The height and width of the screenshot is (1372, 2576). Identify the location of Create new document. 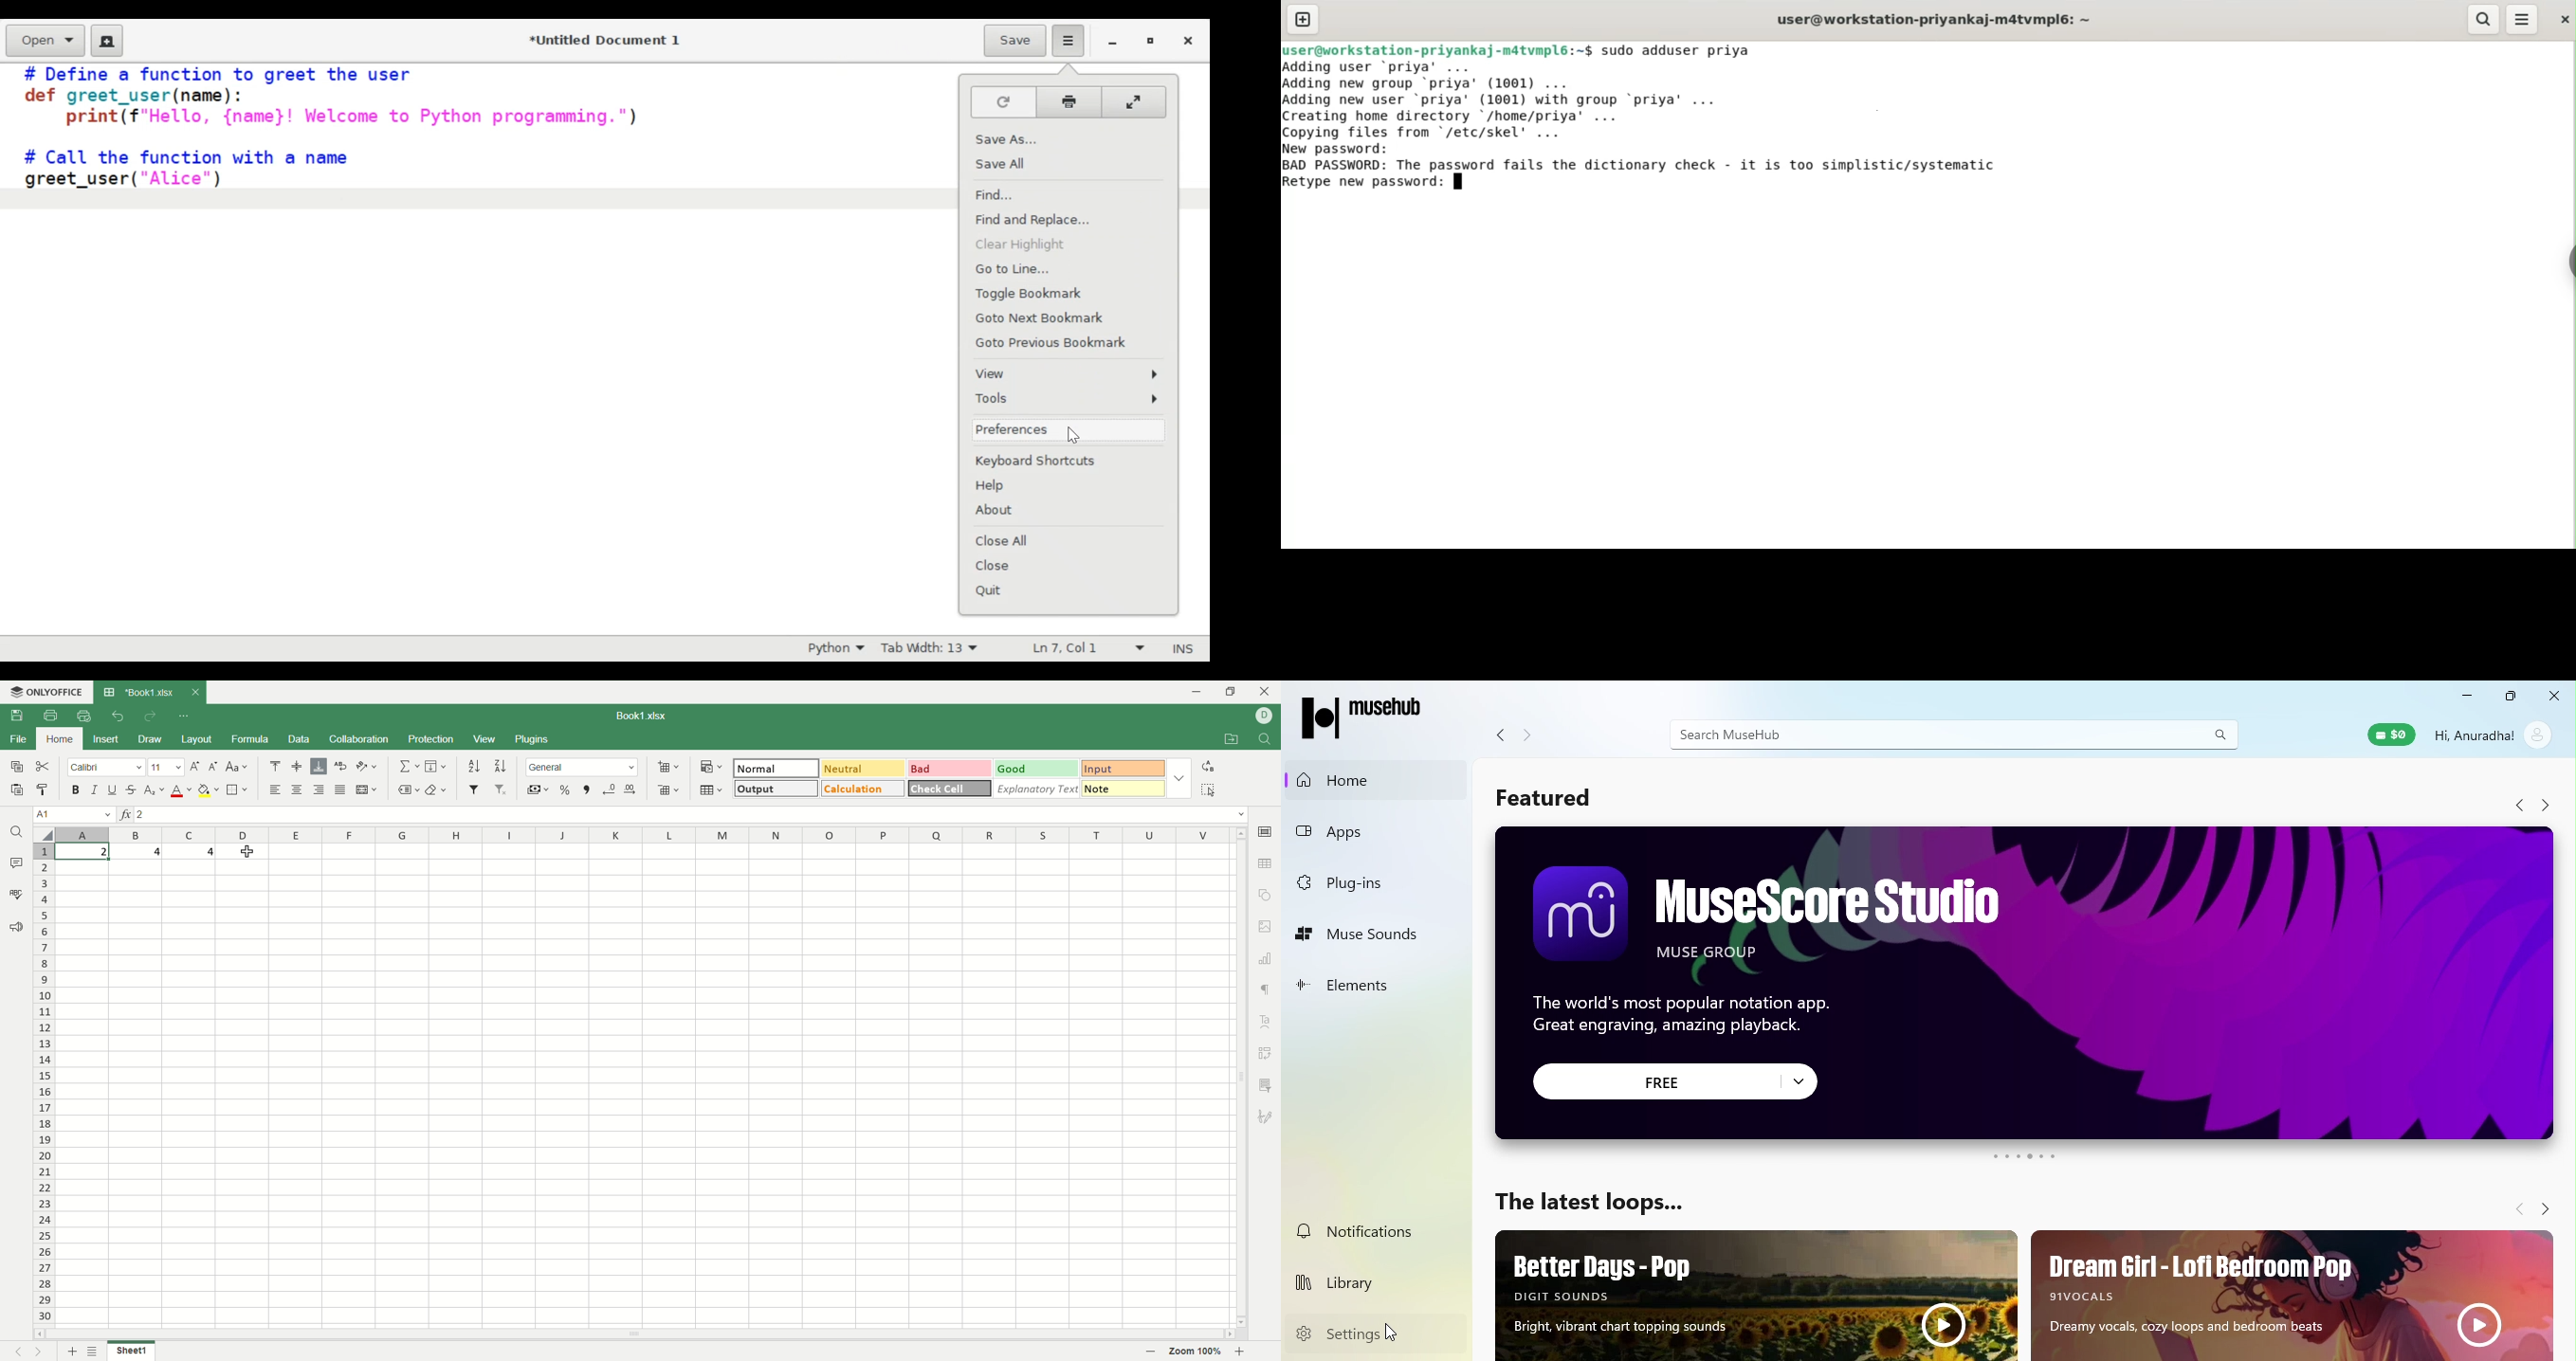
(107, 40).